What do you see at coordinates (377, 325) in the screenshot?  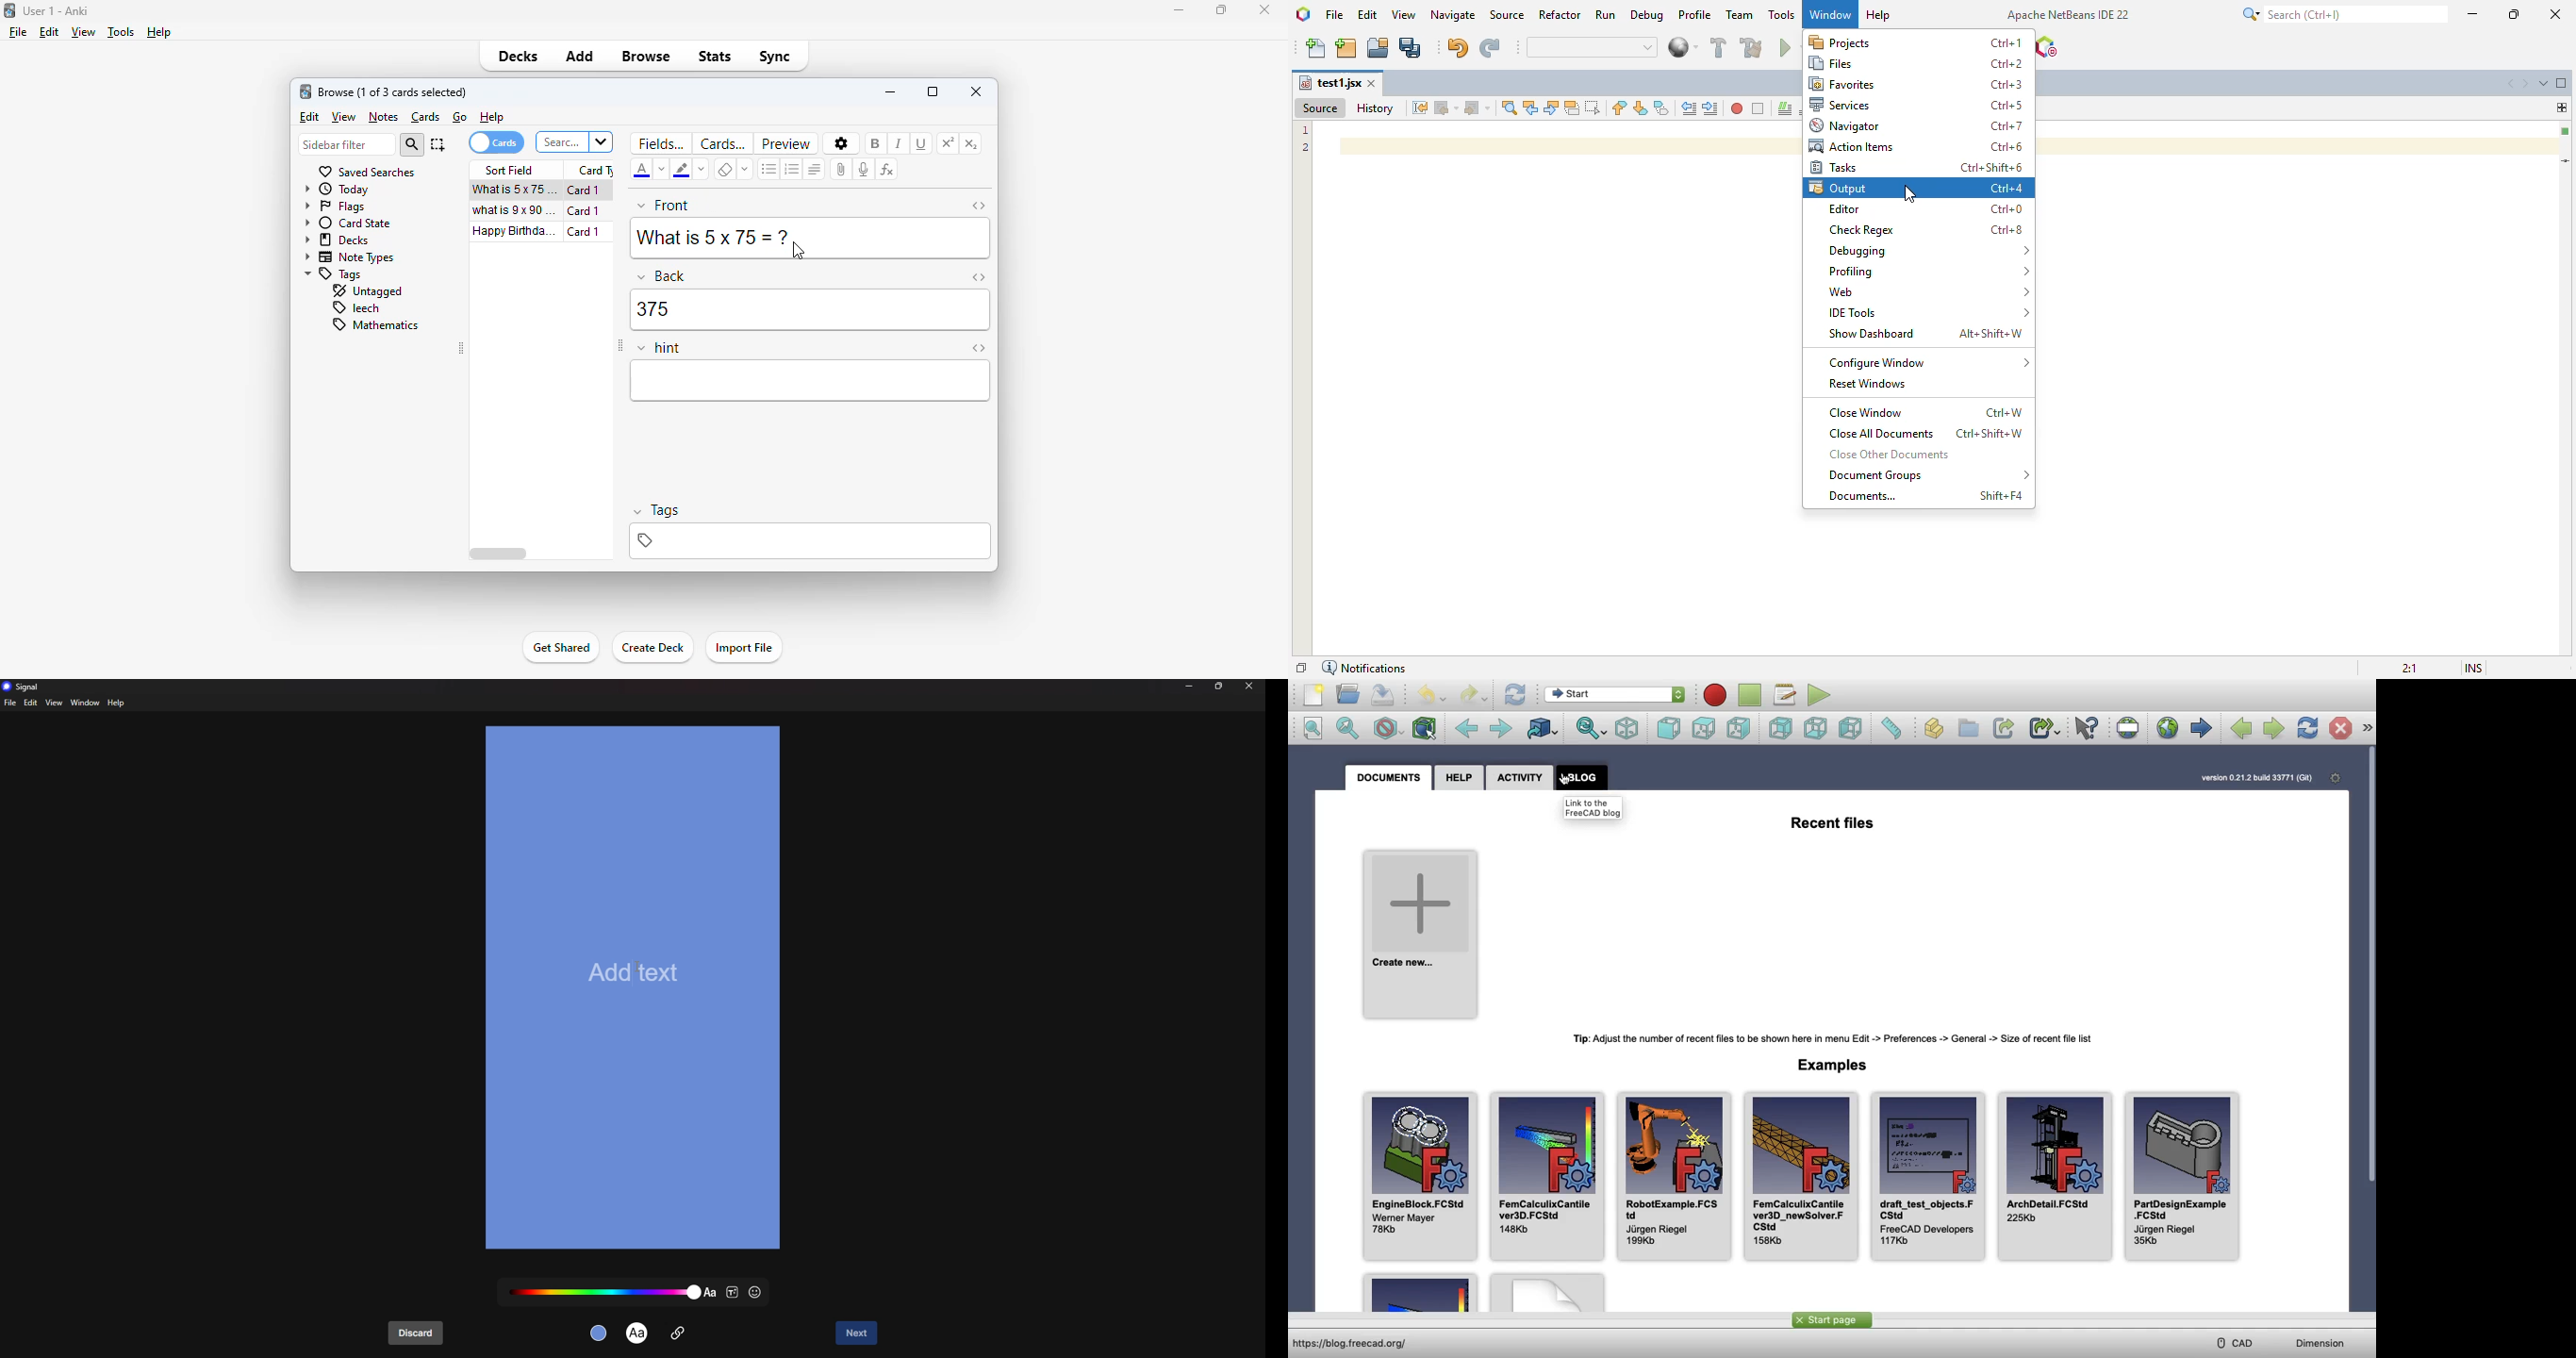 I see `mathematics` at bounding box center [377, 325].